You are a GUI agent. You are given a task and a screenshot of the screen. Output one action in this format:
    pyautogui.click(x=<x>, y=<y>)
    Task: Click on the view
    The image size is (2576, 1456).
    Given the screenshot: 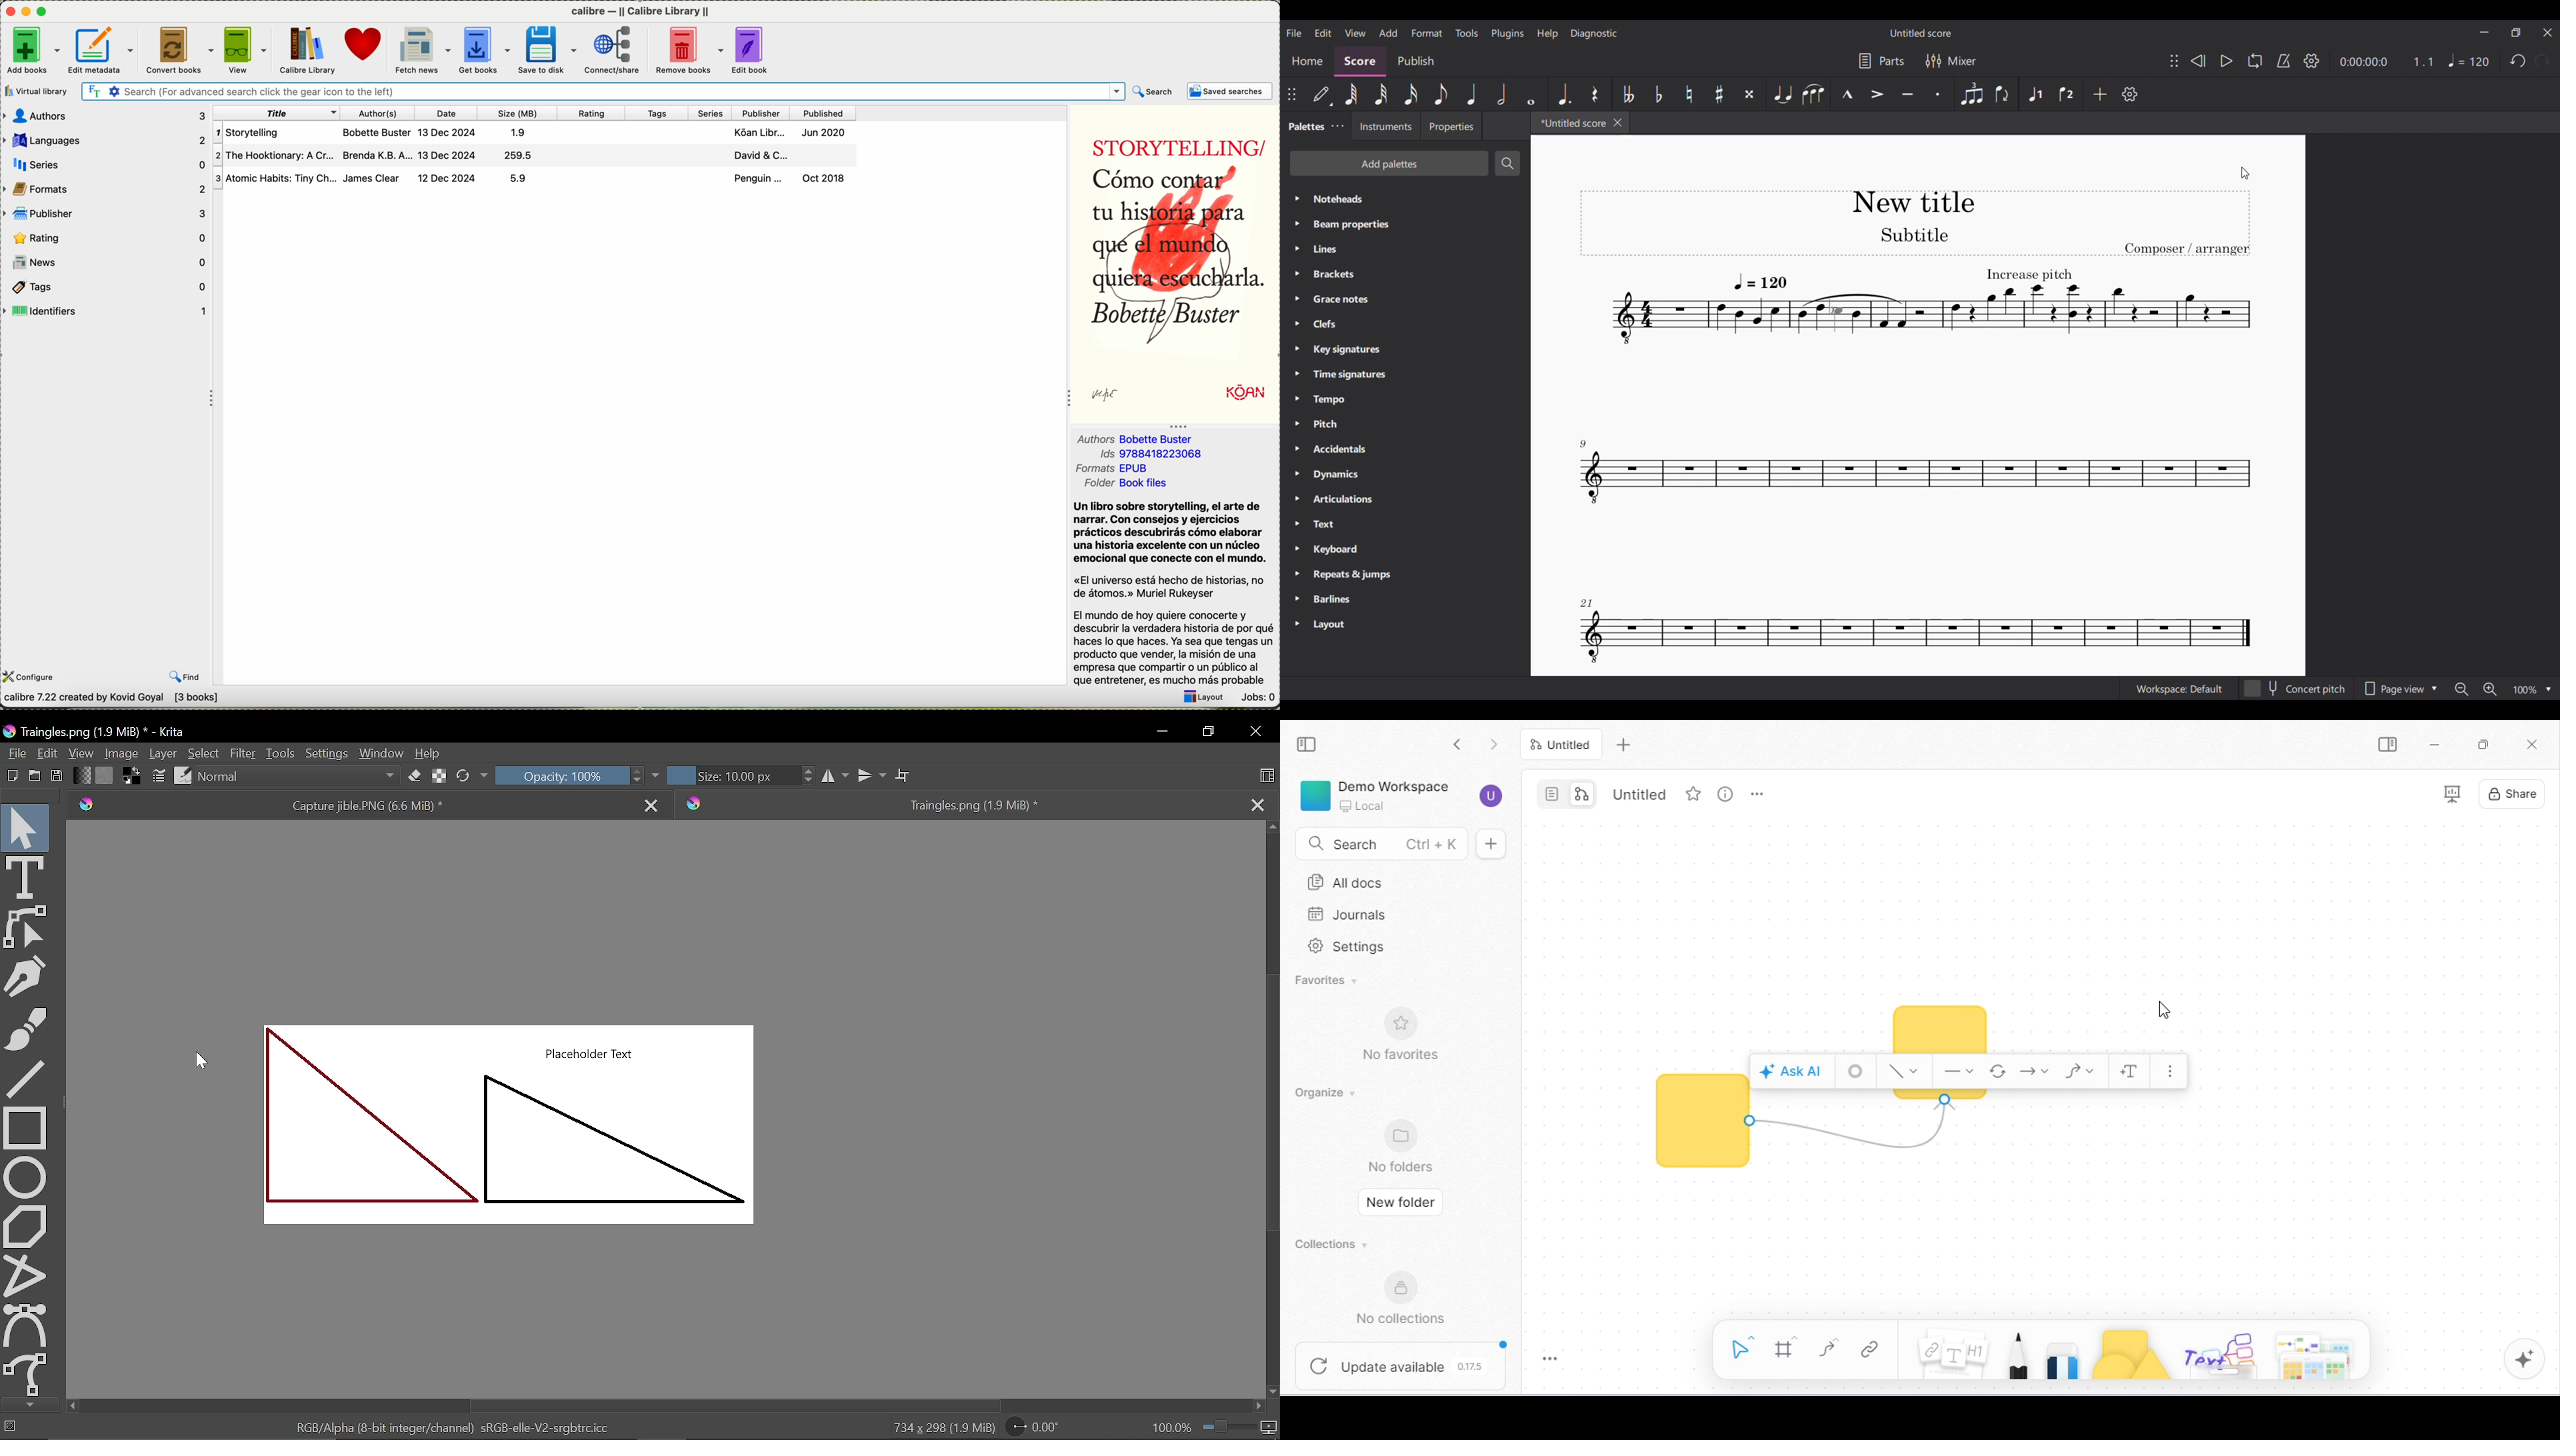 What is the action you would take?
    pyautogui.click(x=246, y=48)
    